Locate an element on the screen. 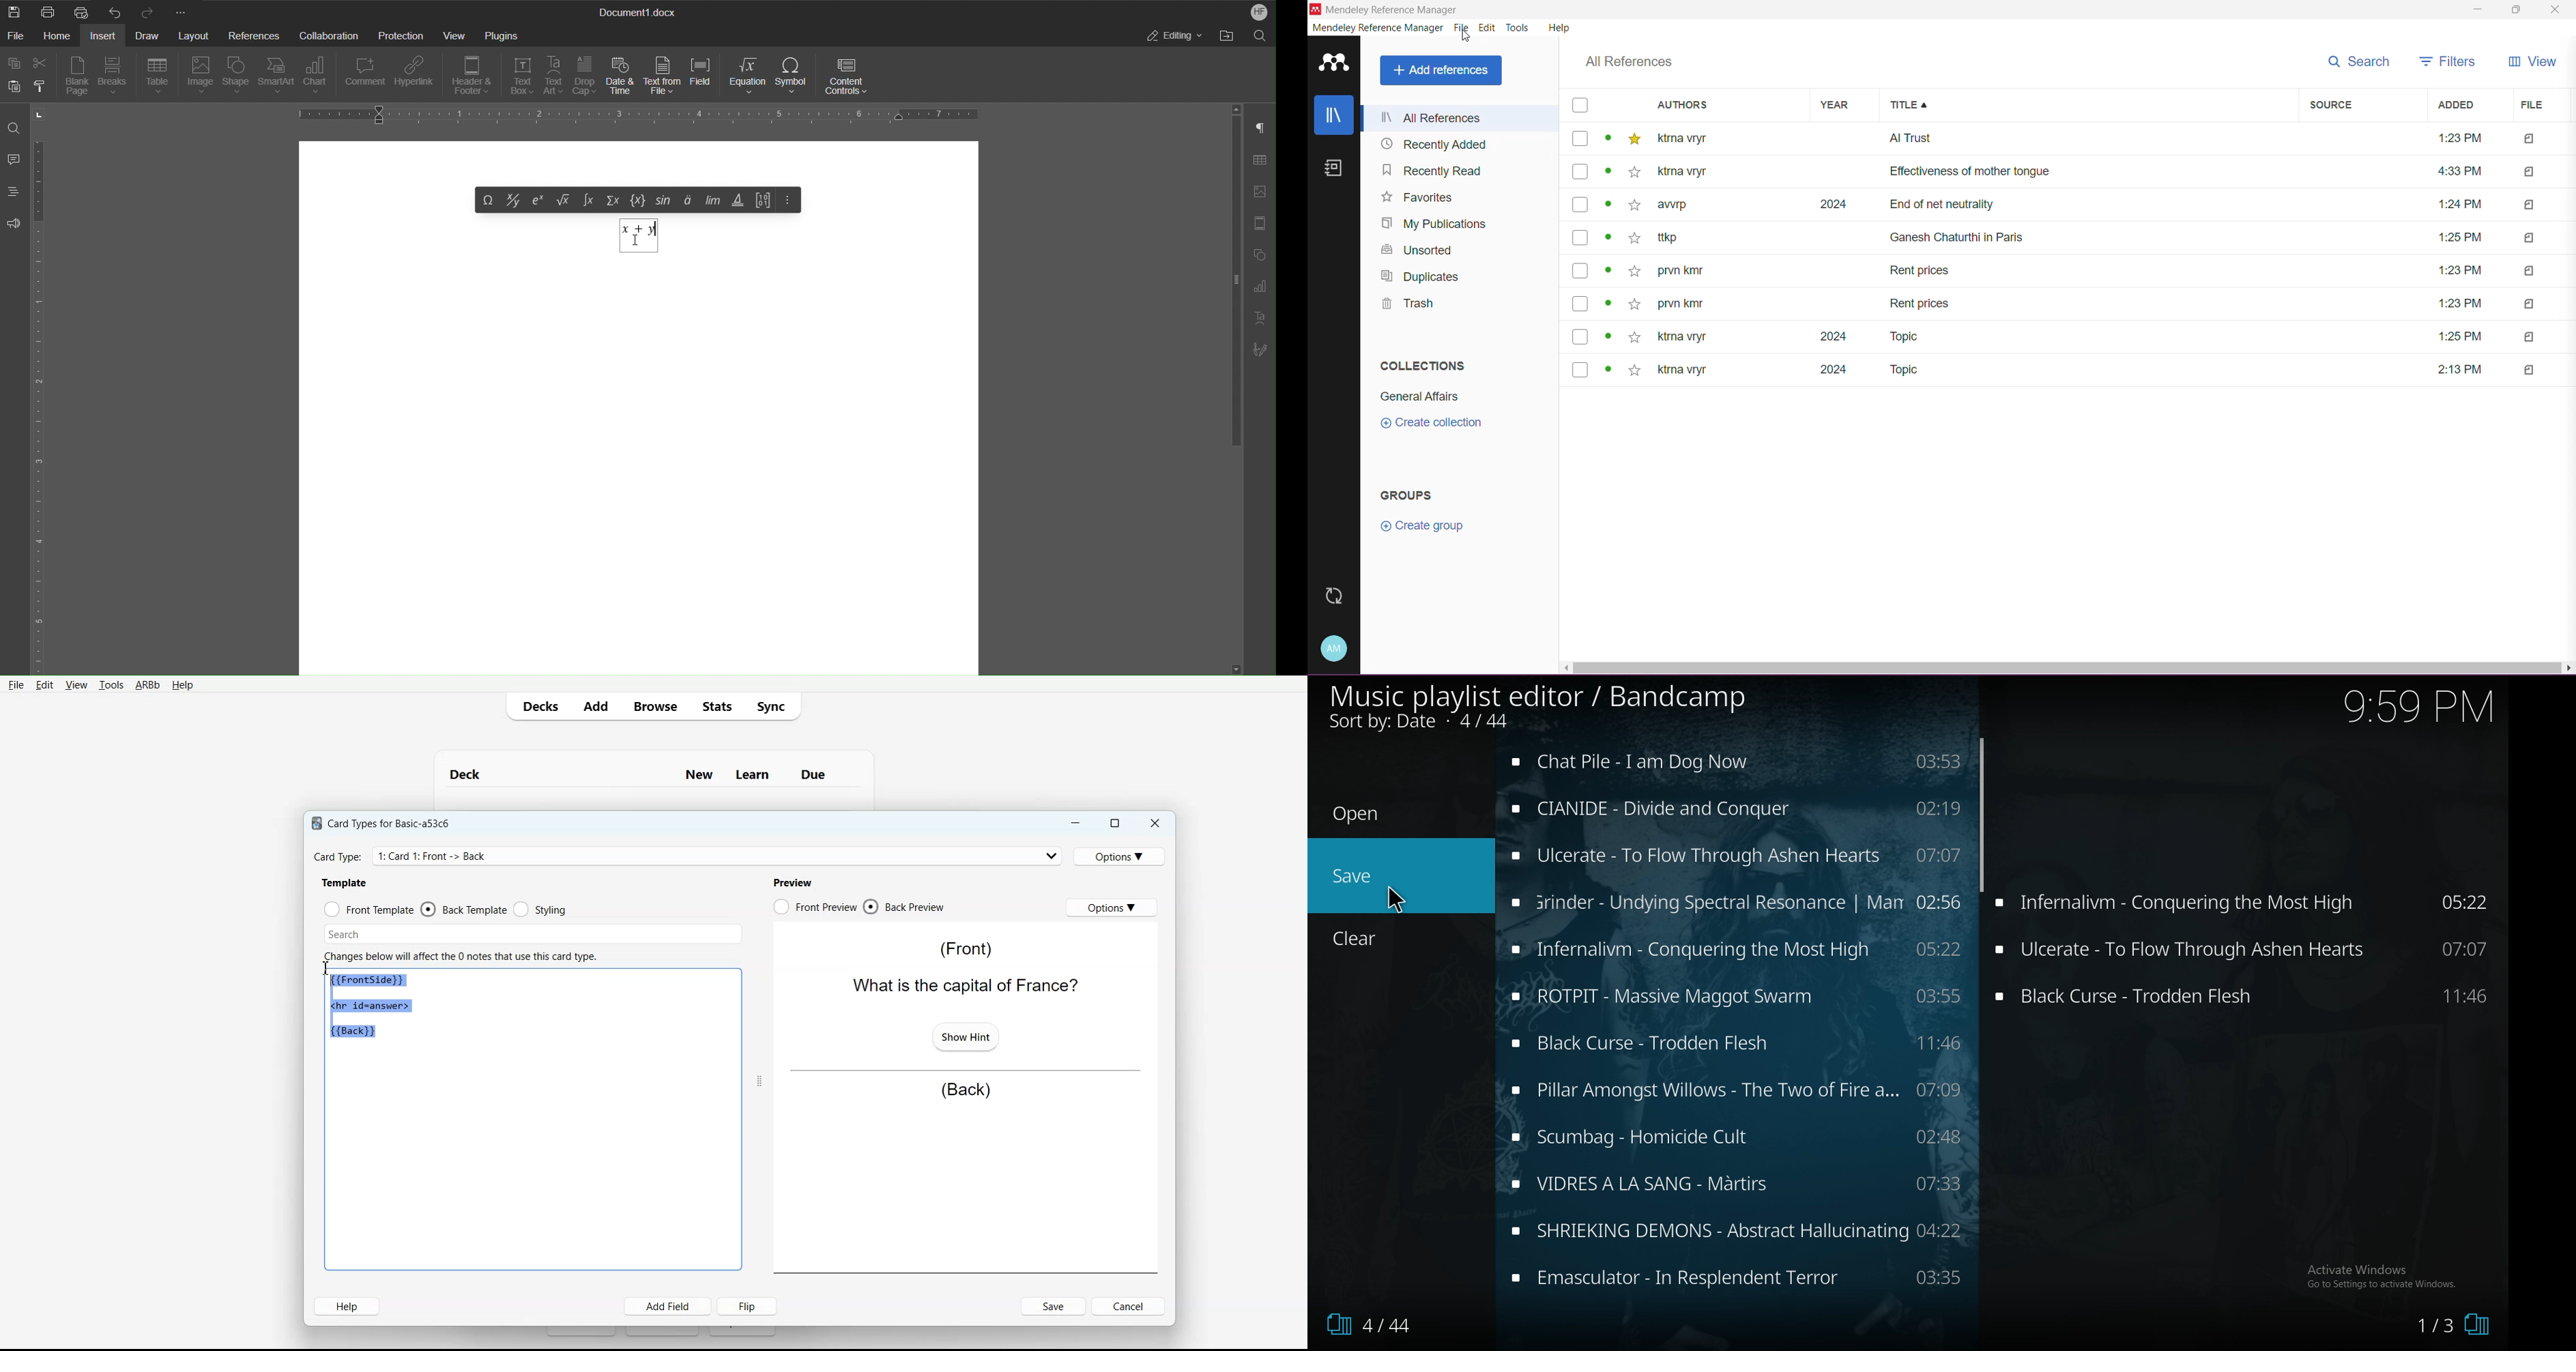 The width and height of the screenshot is (2576, 1372). (Front)
What is the capital of France? is located at coordinates (962, 968).